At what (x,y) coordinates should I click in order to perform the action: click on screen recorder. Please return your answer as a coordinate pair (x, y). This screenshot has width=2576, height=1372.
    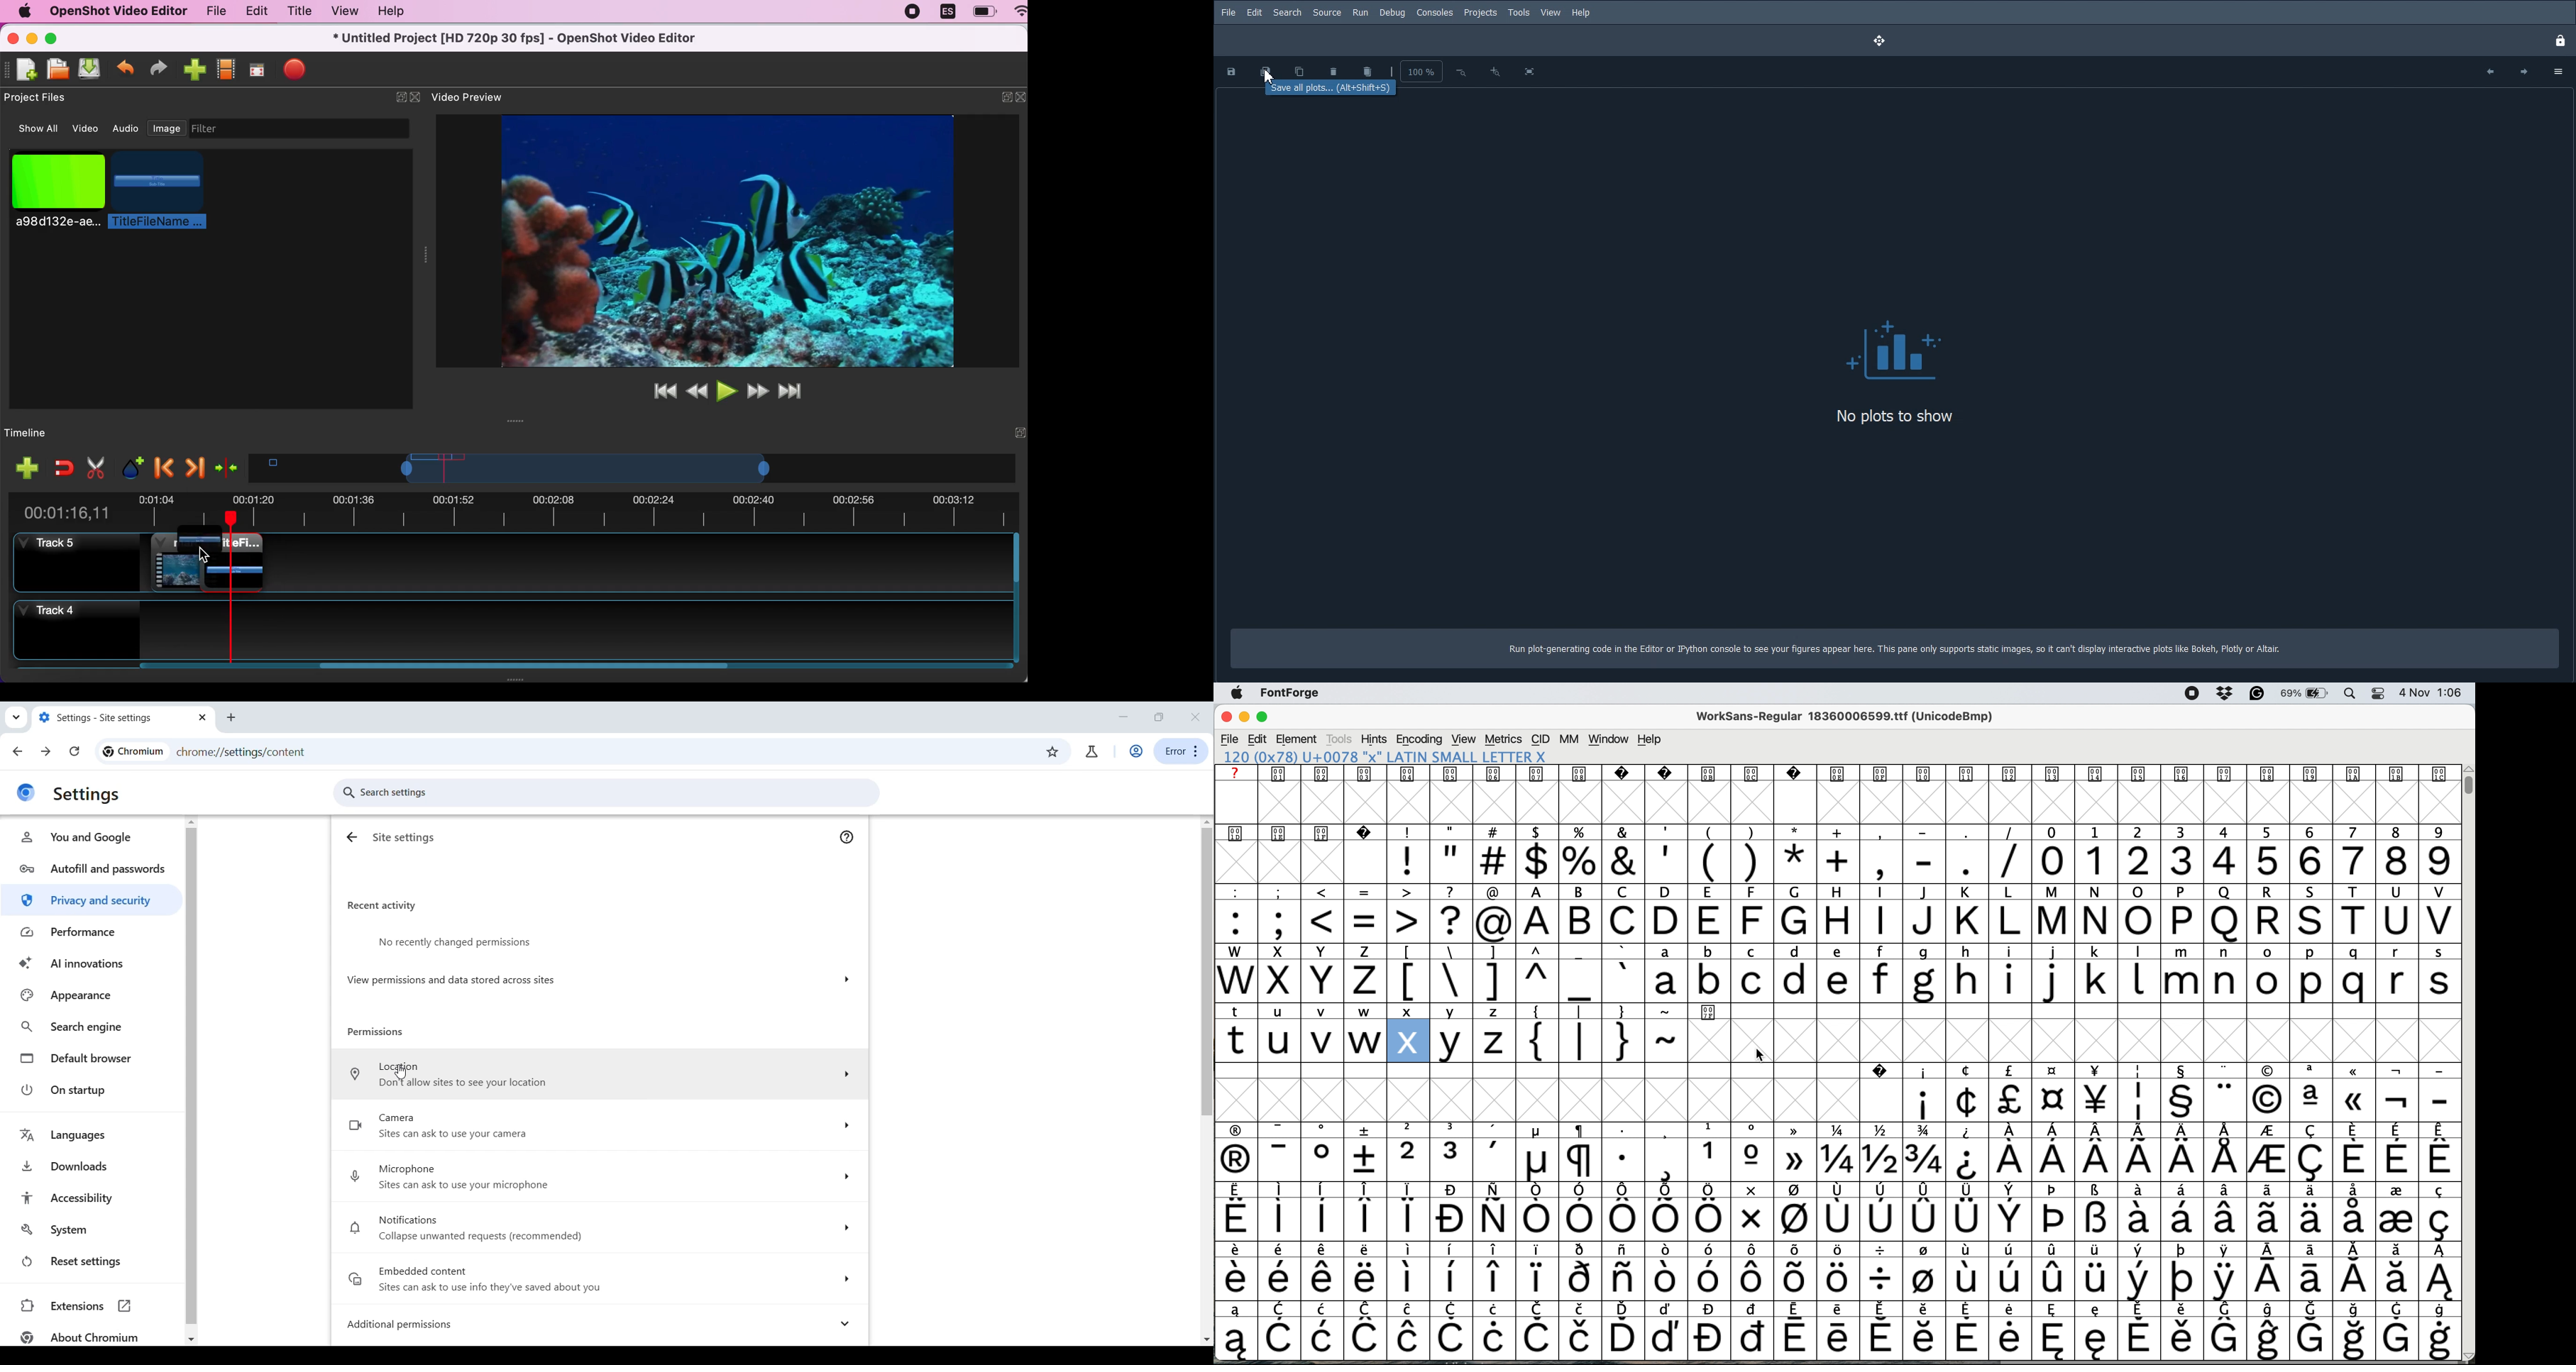
    Looking at the image, I should click on (2188, 694).